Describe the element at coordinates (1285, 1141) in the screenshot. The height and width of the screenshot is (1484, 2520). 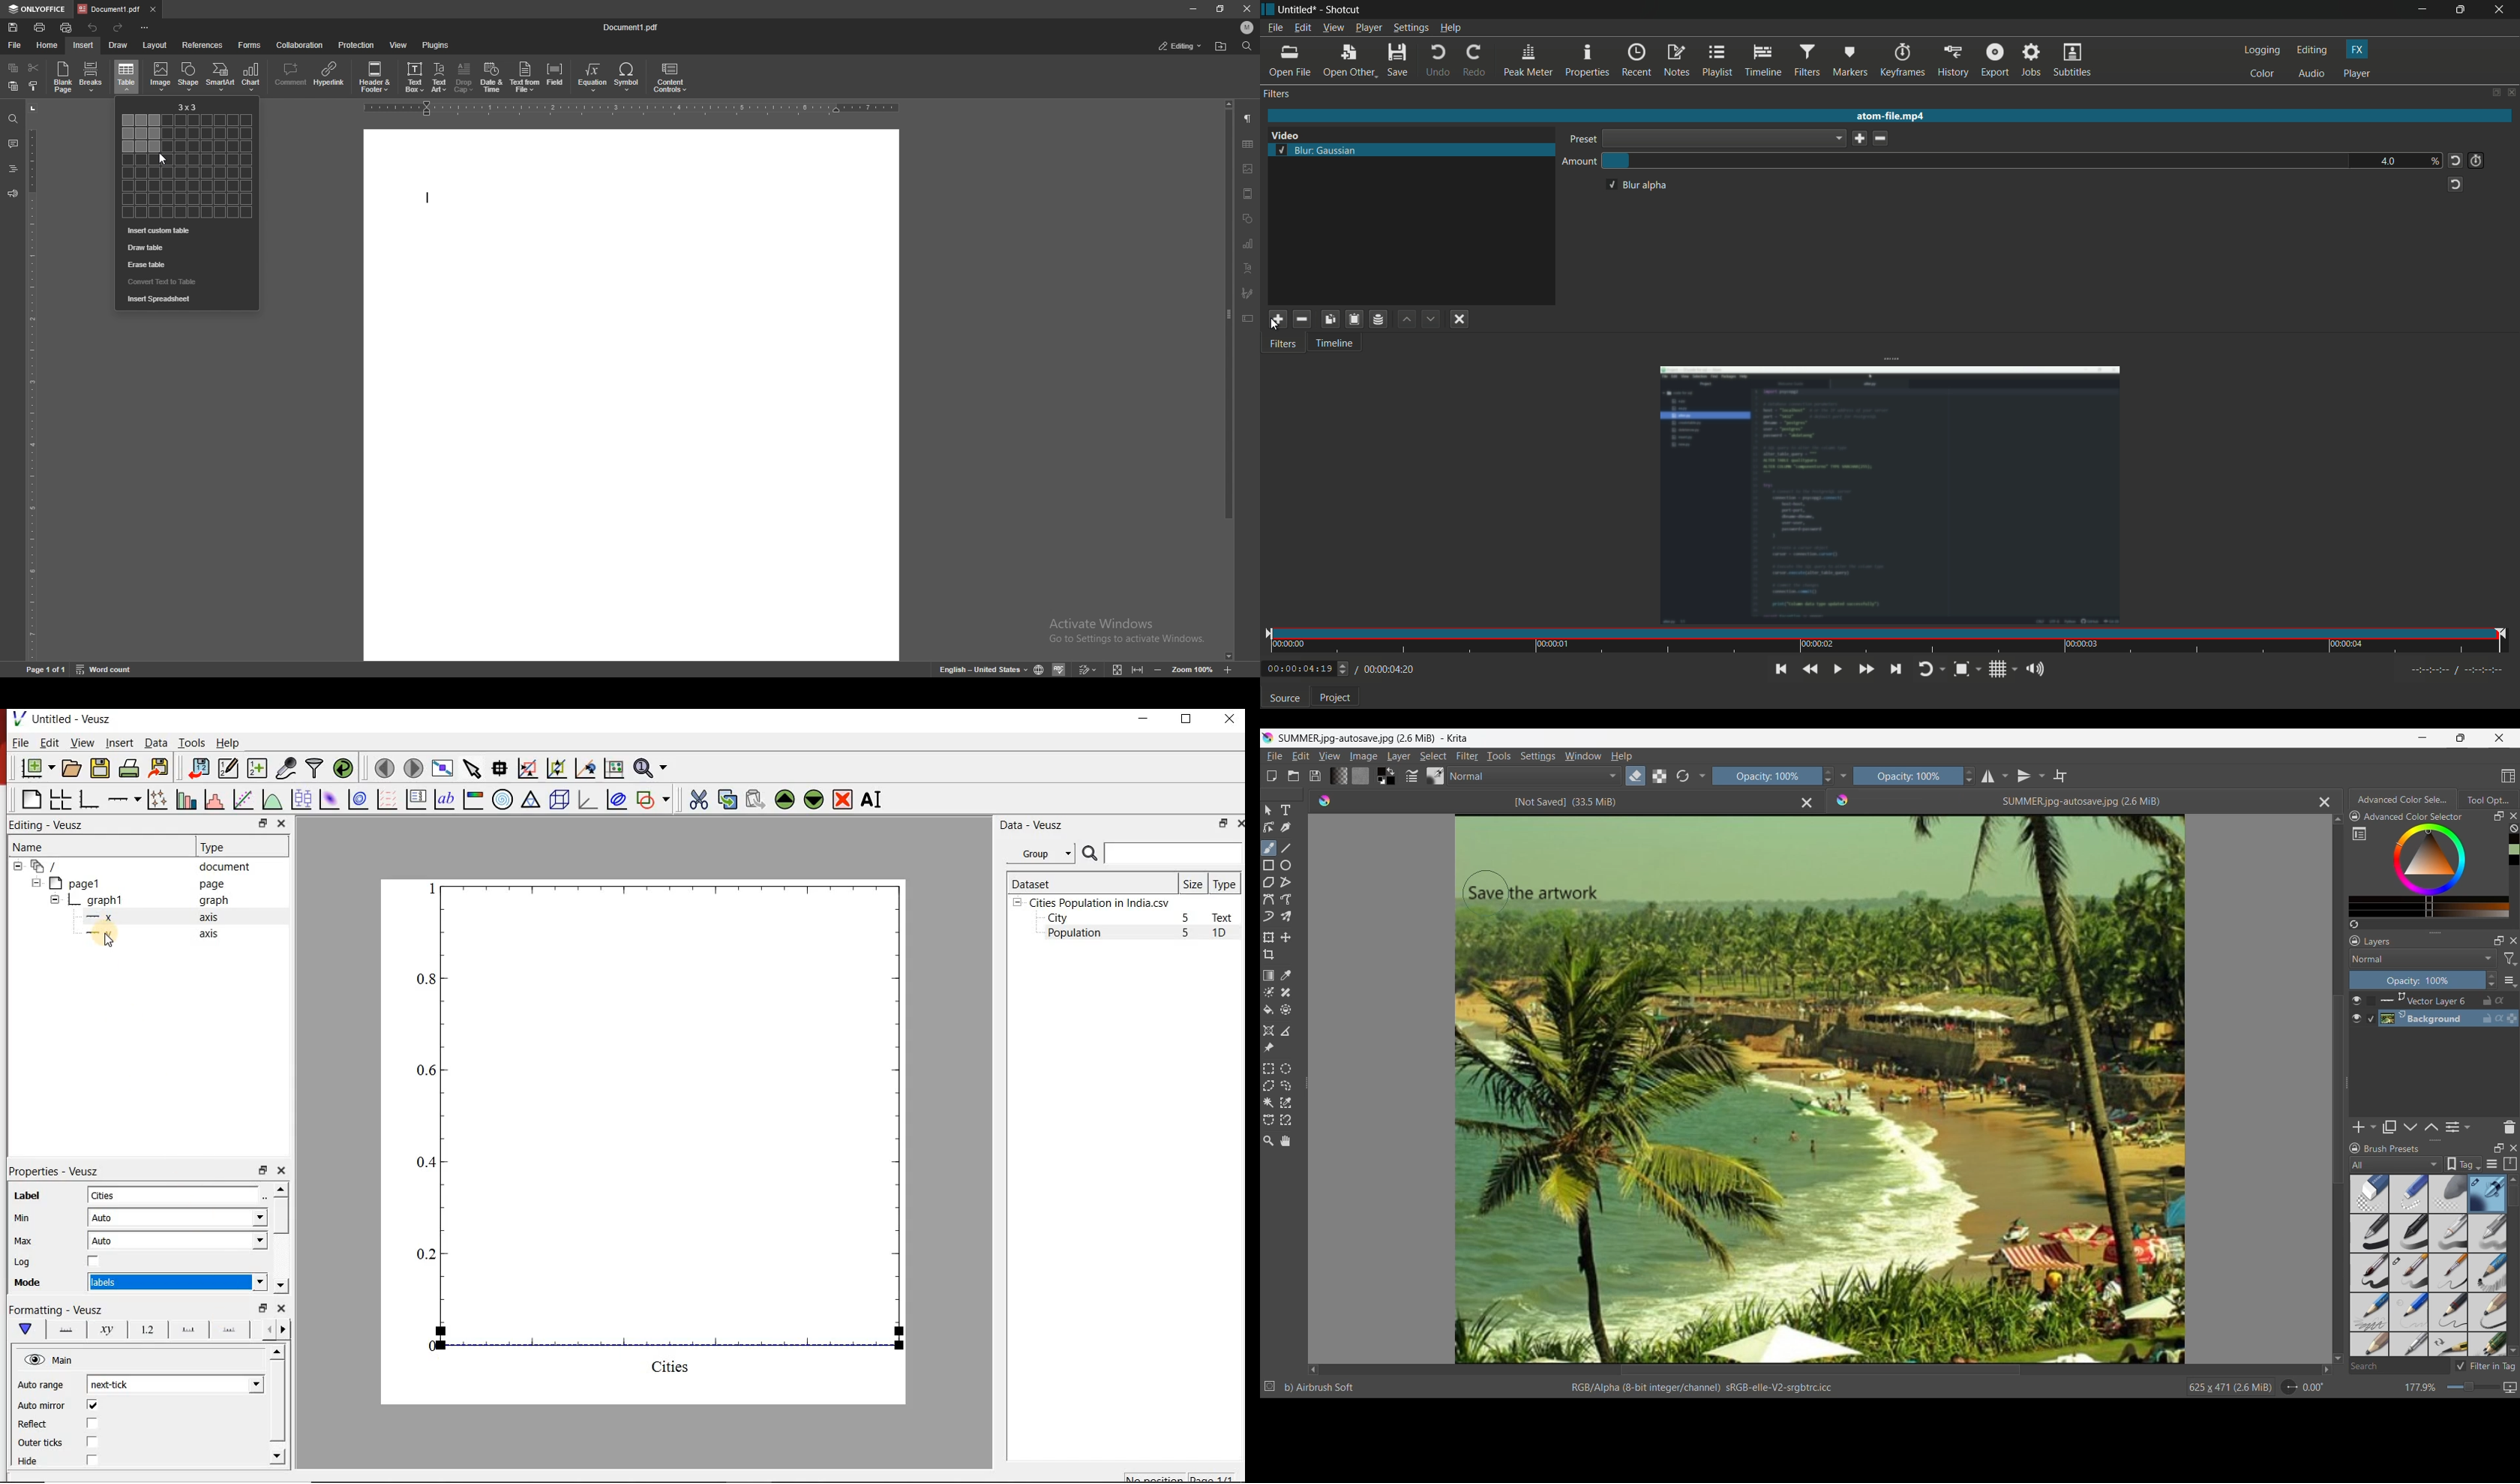
I see `Pan tool` at that location.